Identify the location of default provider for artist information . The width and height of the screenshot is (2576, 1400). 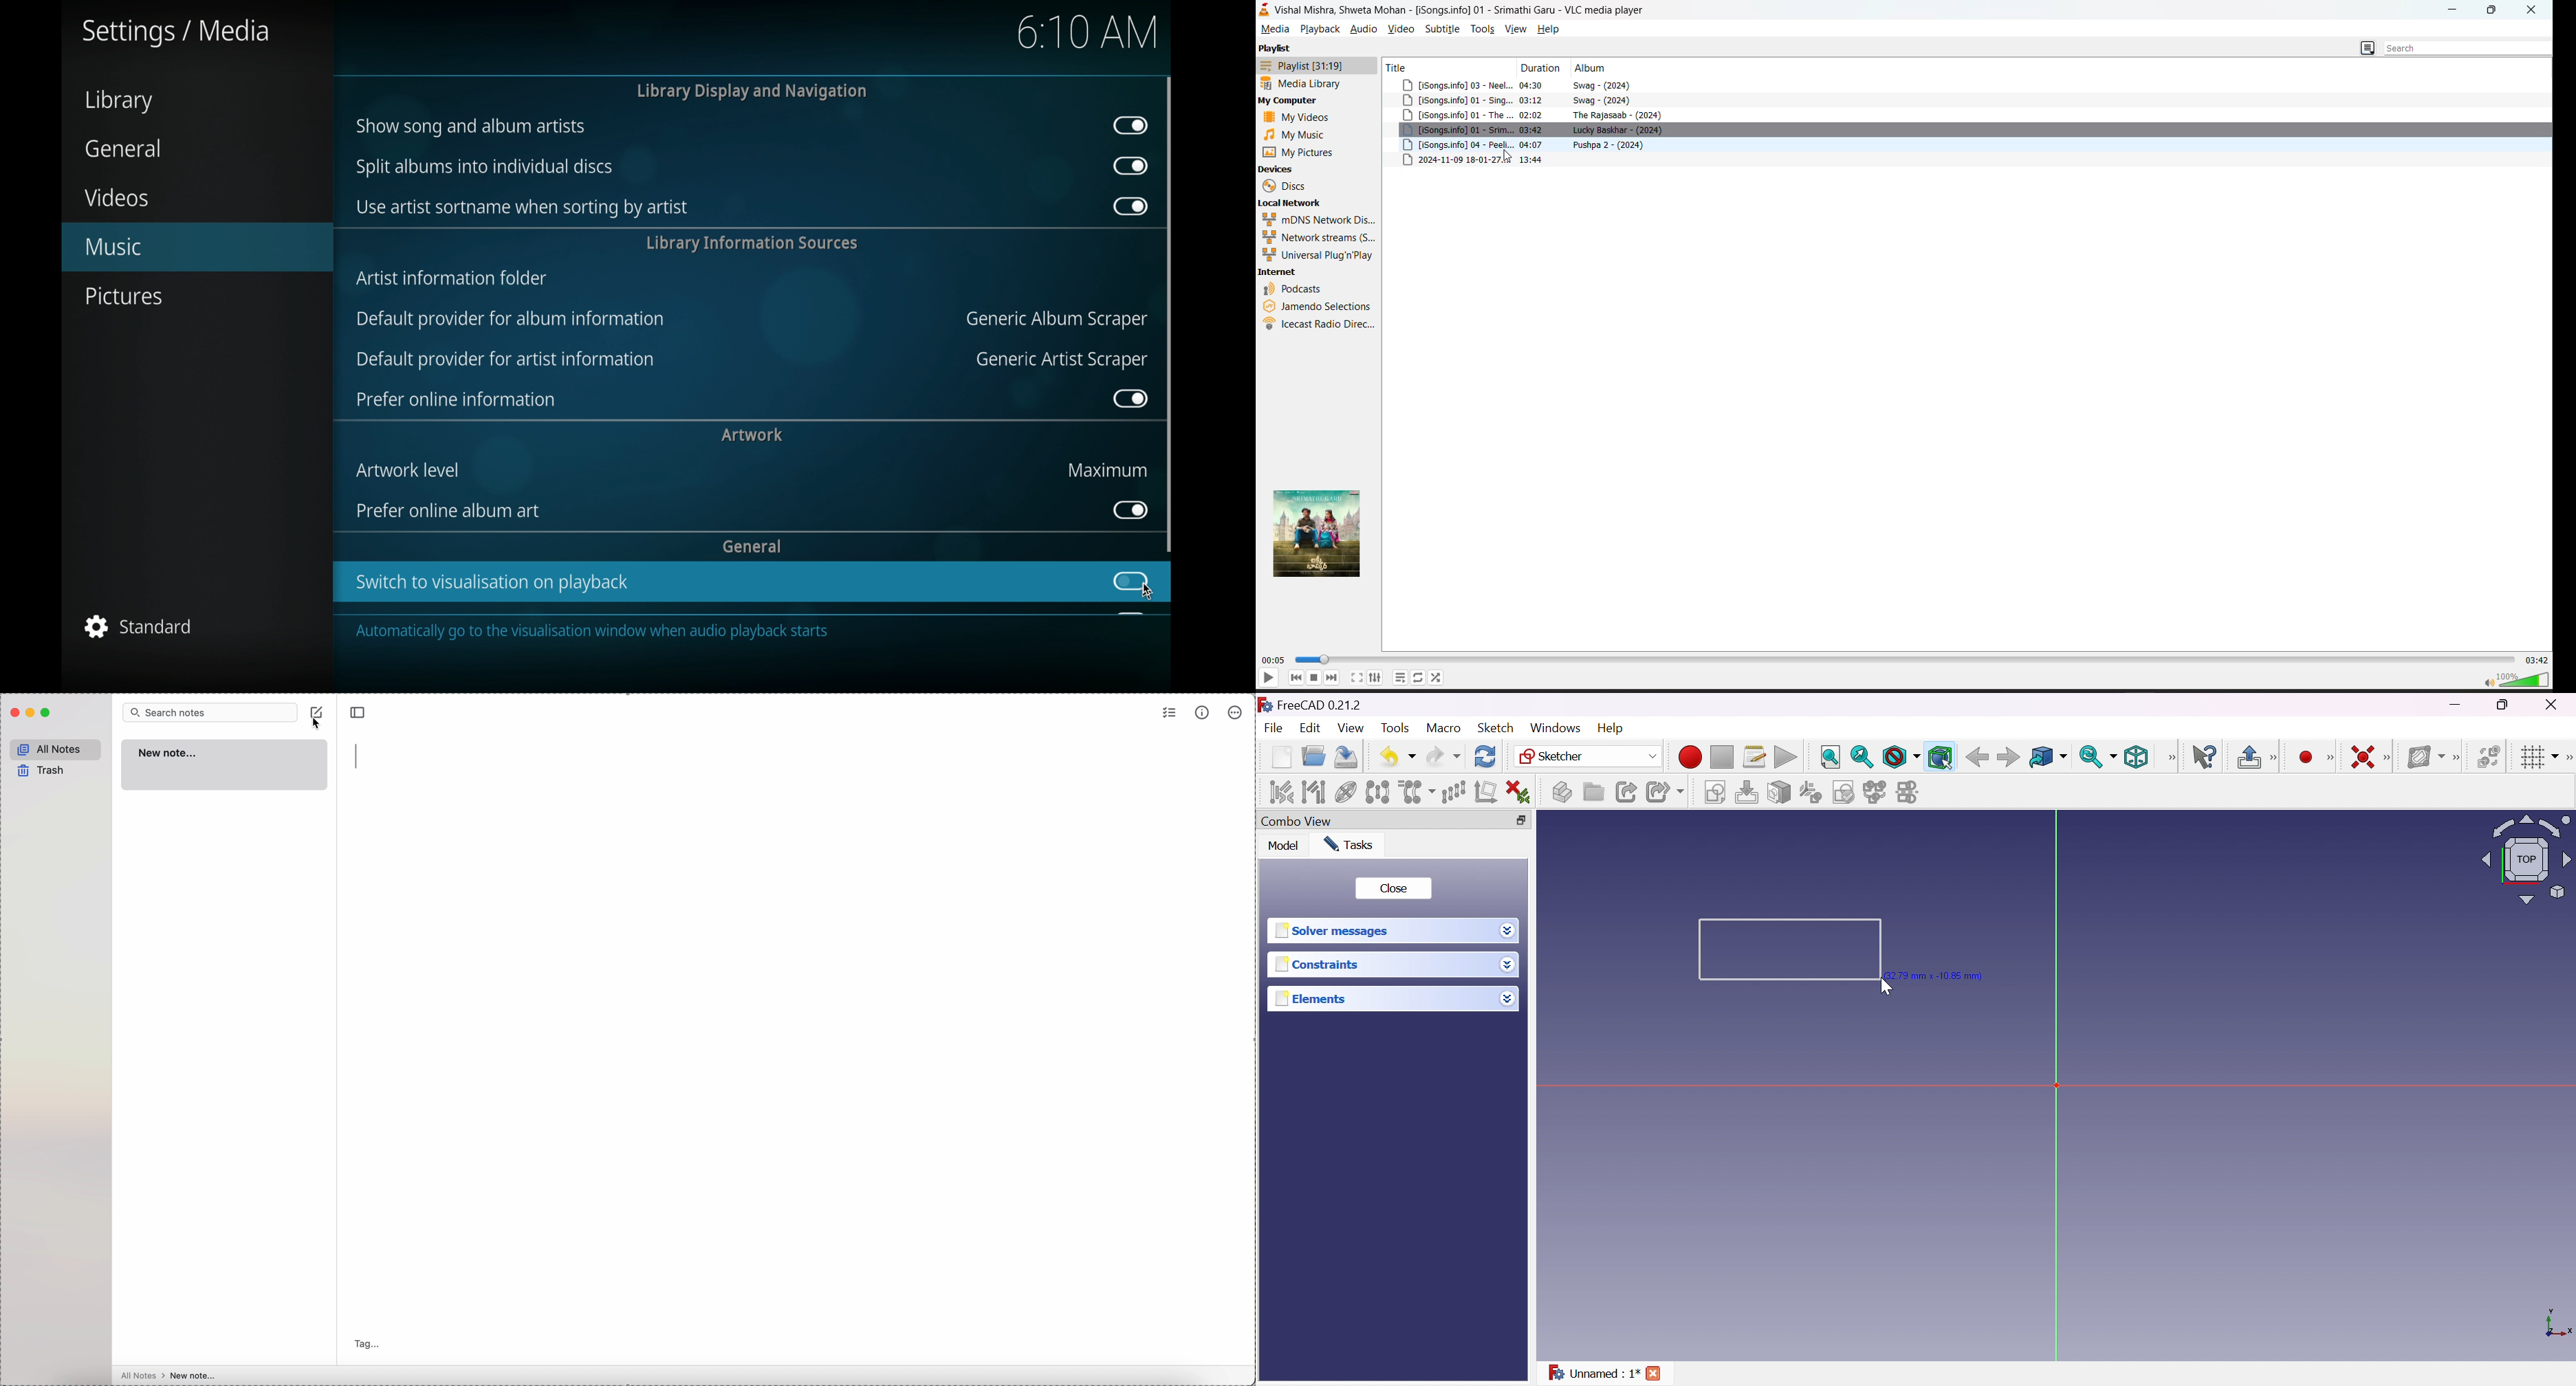
(505, 360).